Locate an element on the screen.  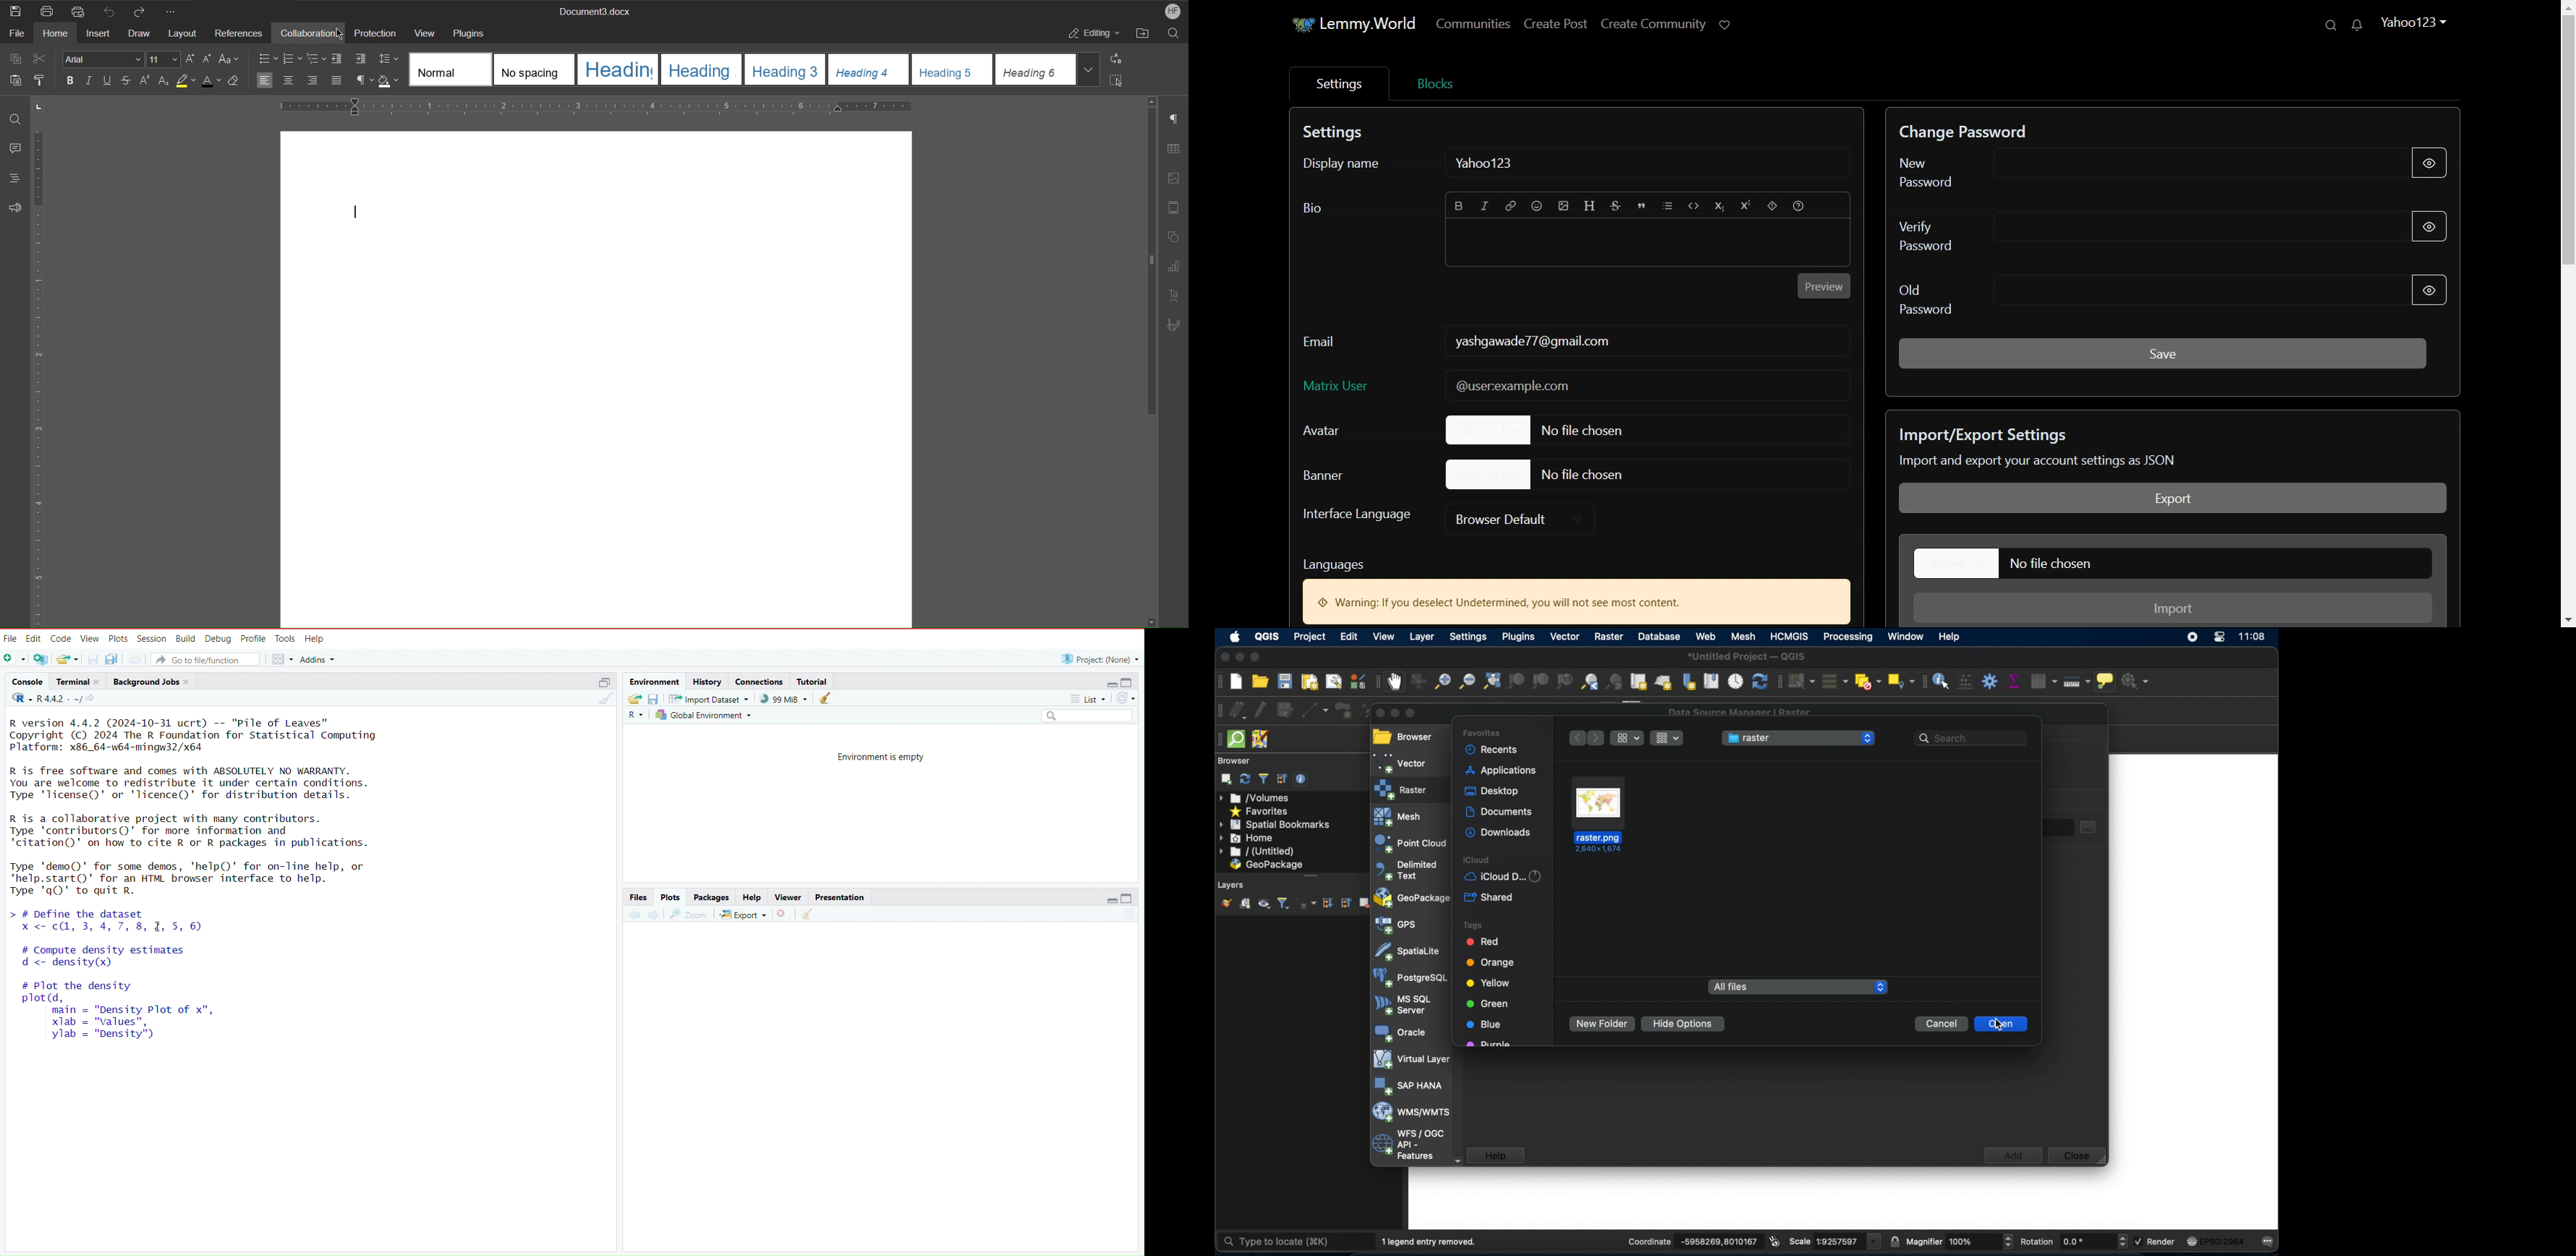
File chosen is located at coordinates (2175, 563).